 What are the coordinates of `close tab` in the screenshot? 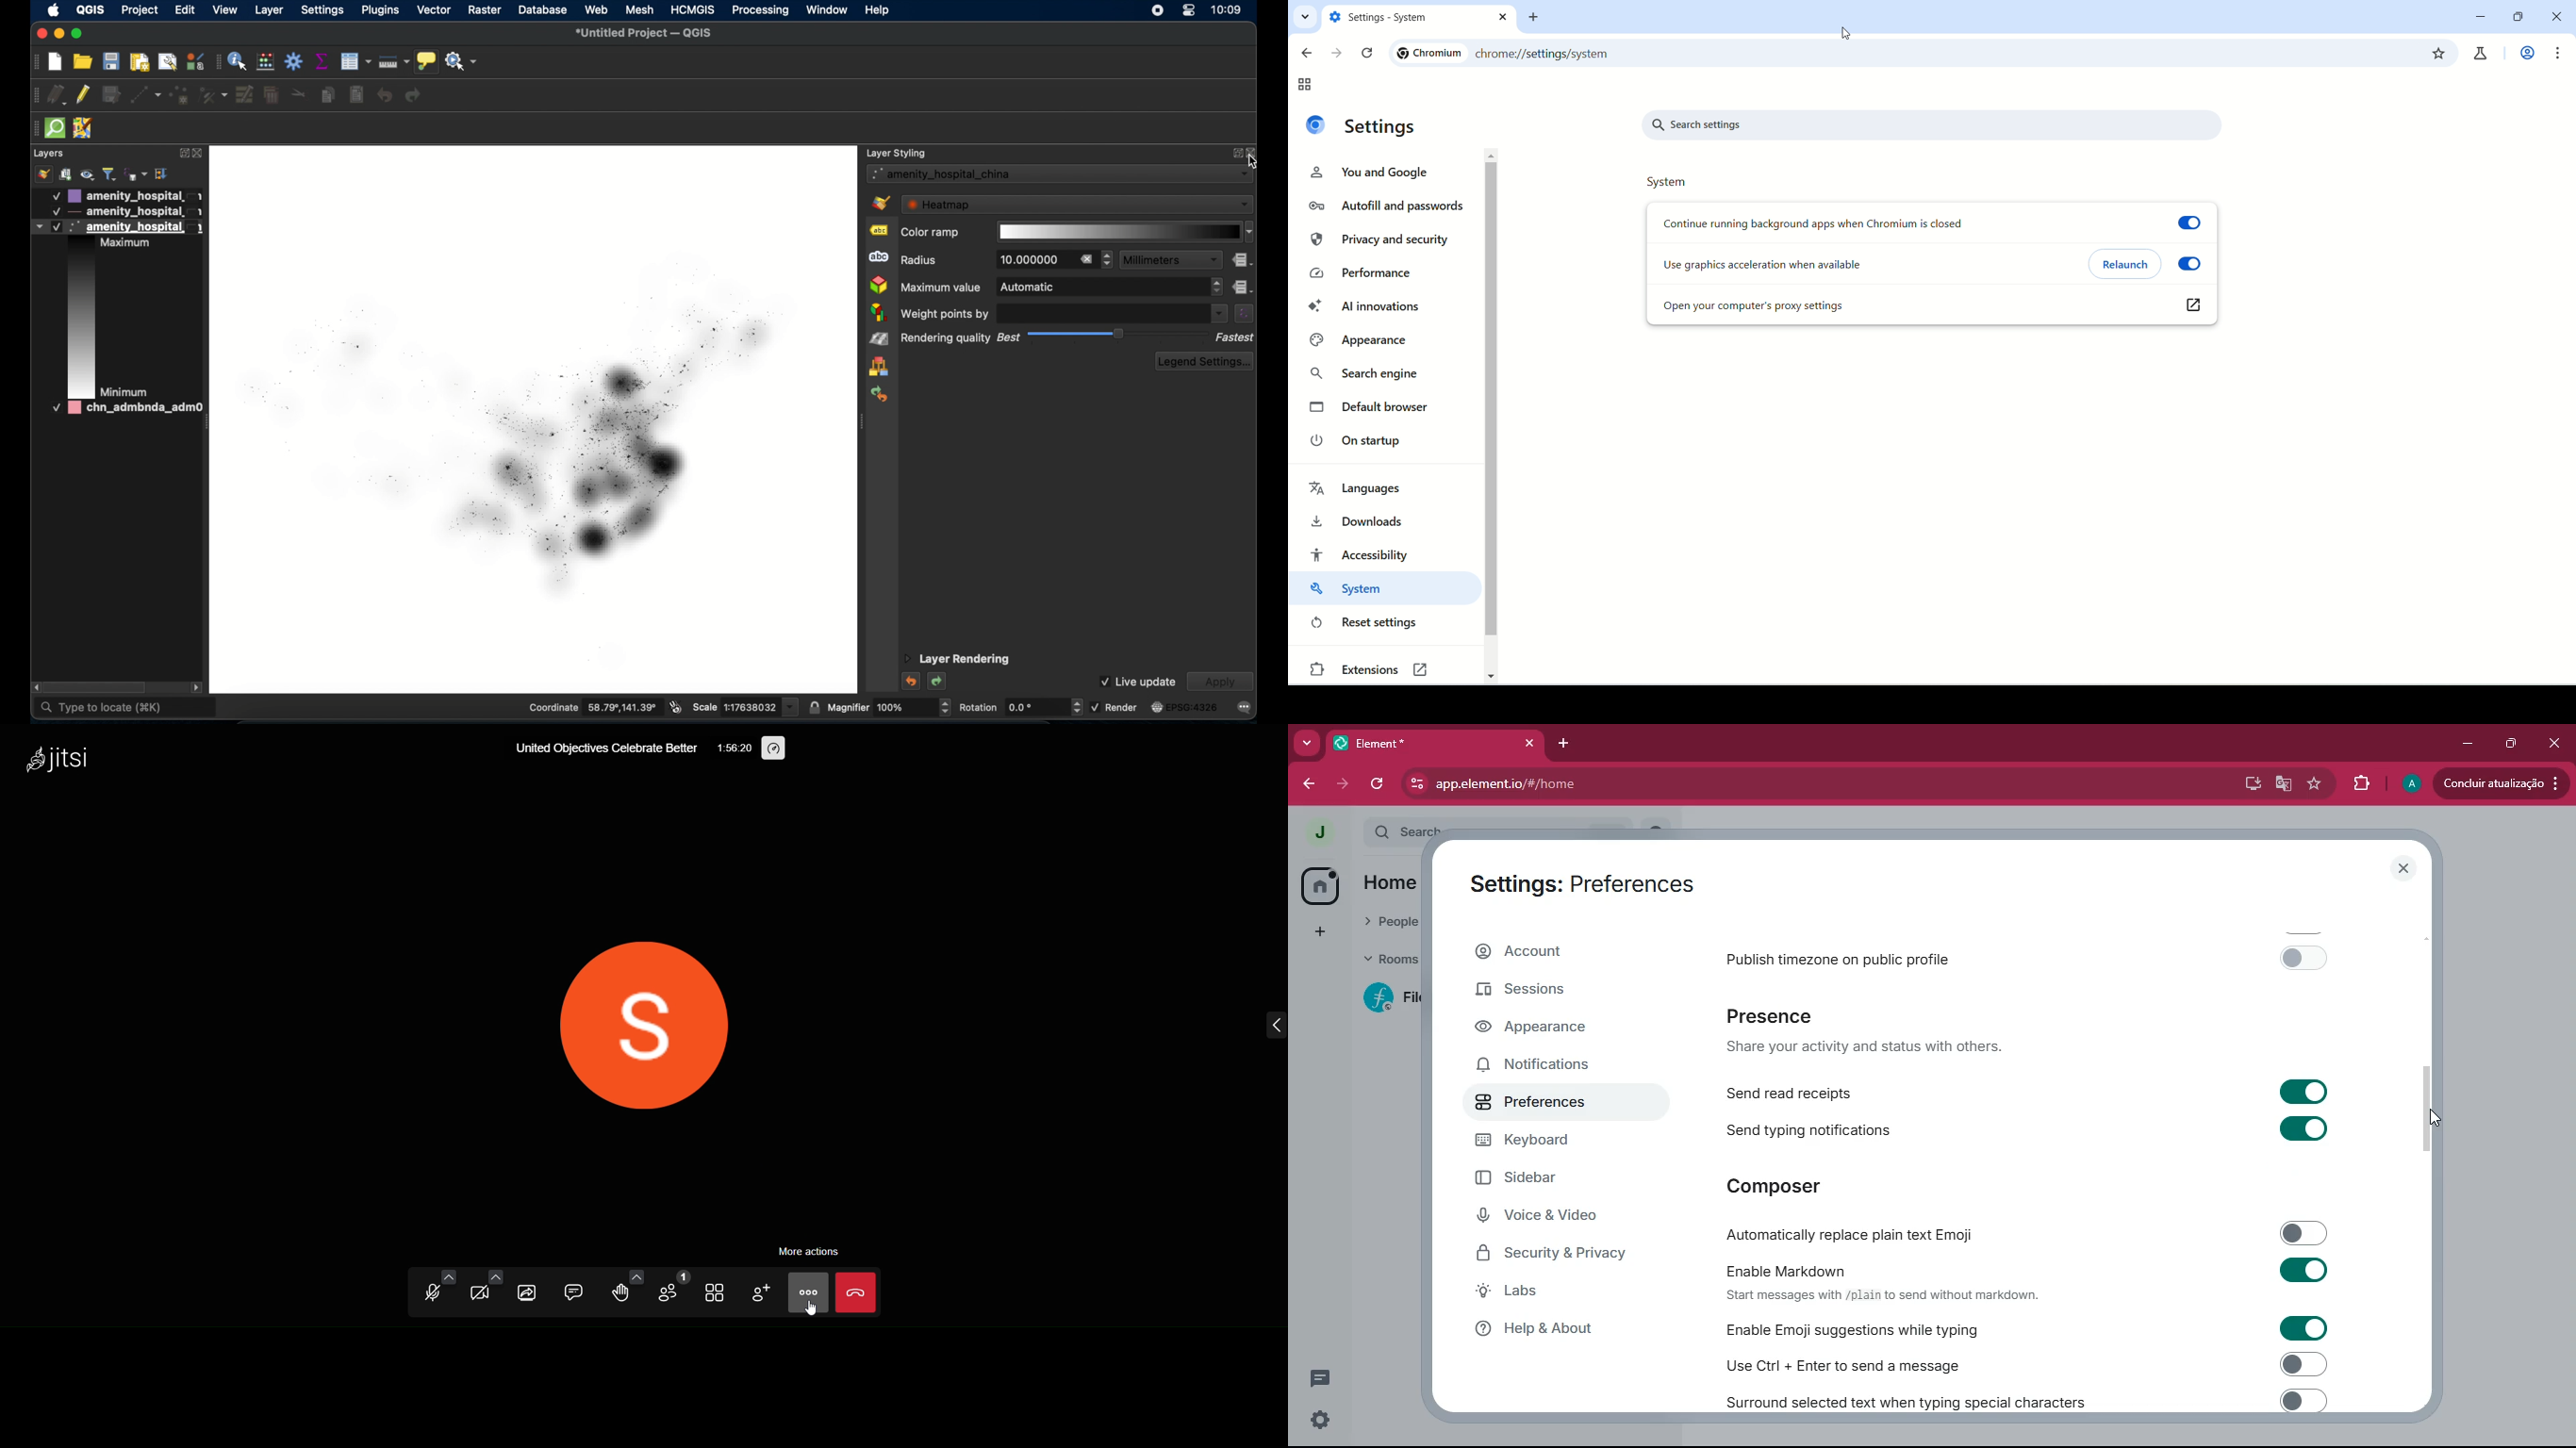 It's located at (1505, 17).